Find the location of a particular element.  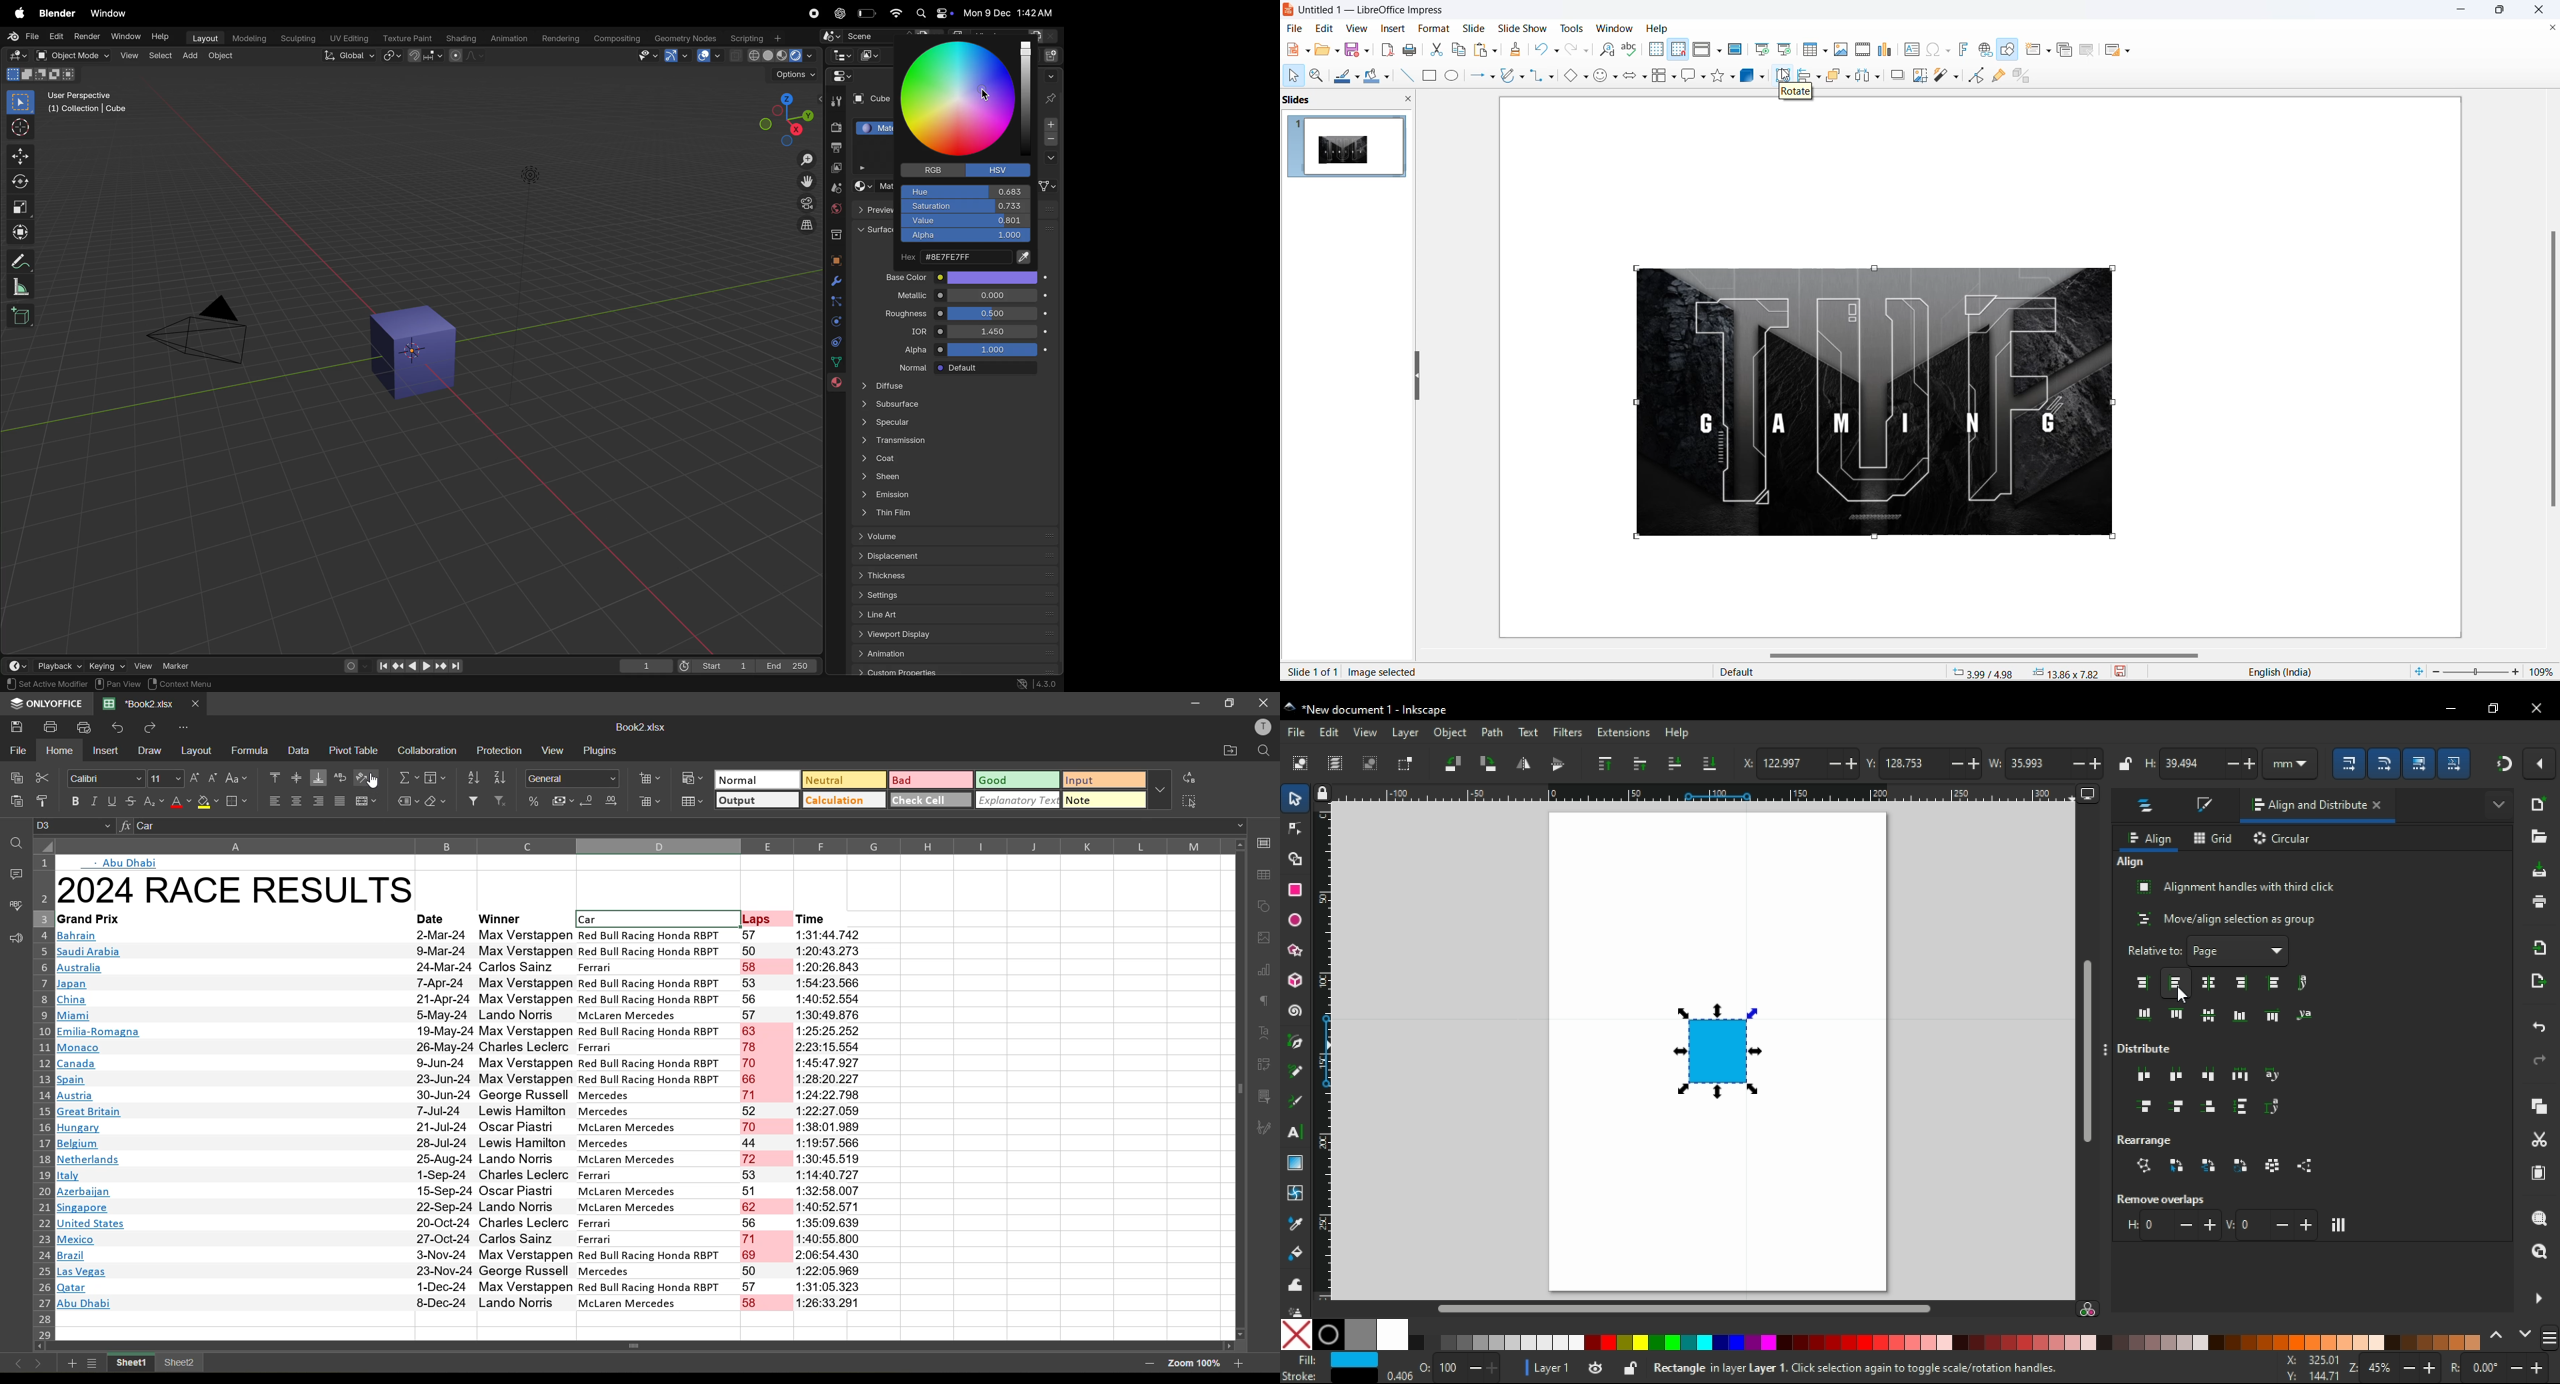

next is located at coordinates (2525, 1334).